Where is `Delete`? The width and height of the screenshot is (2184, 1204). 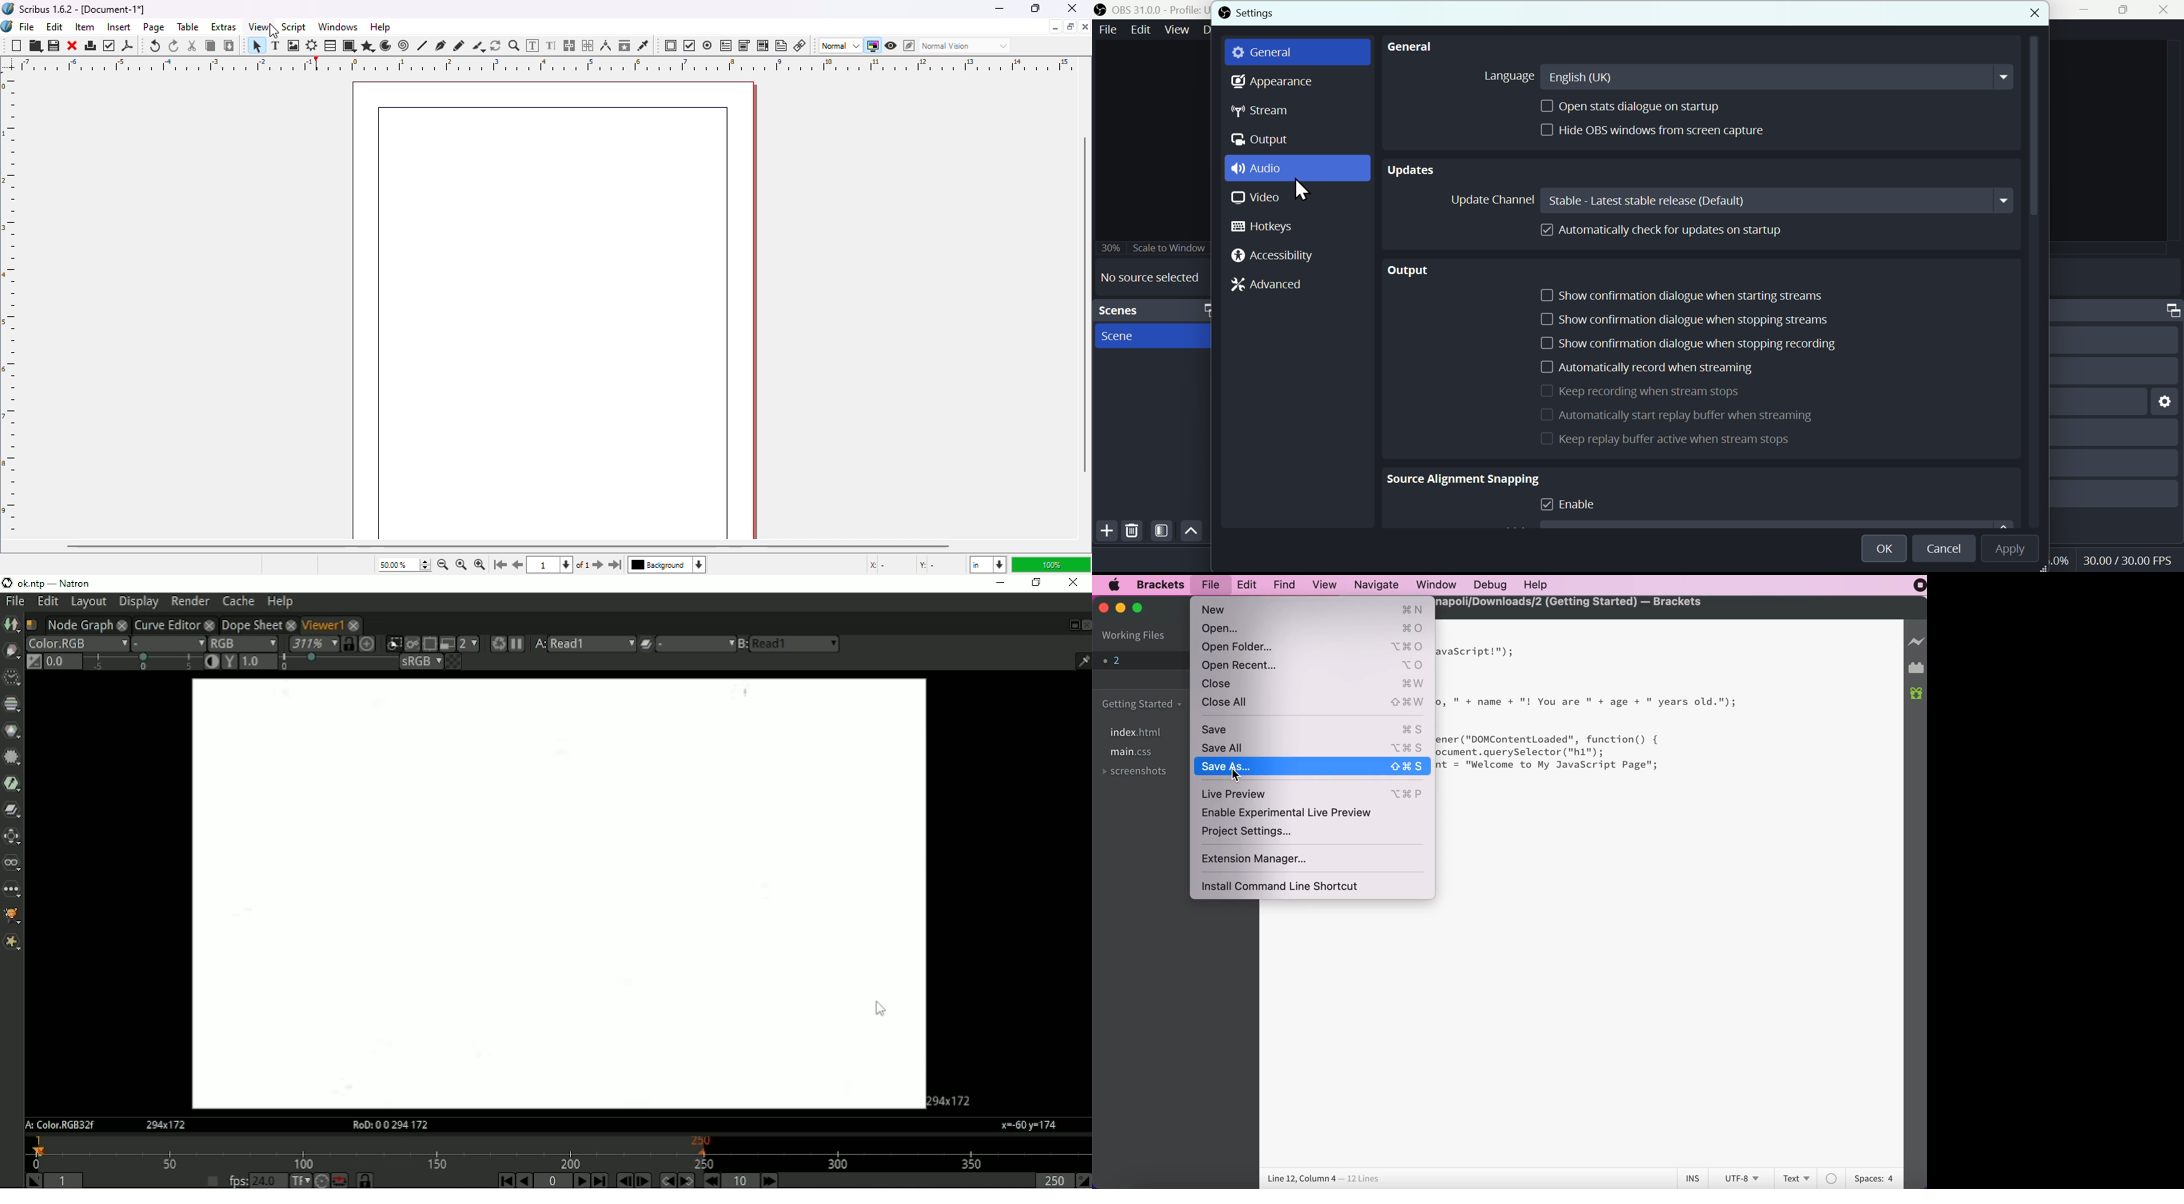 Delete is located at coordinates (1134, 530).